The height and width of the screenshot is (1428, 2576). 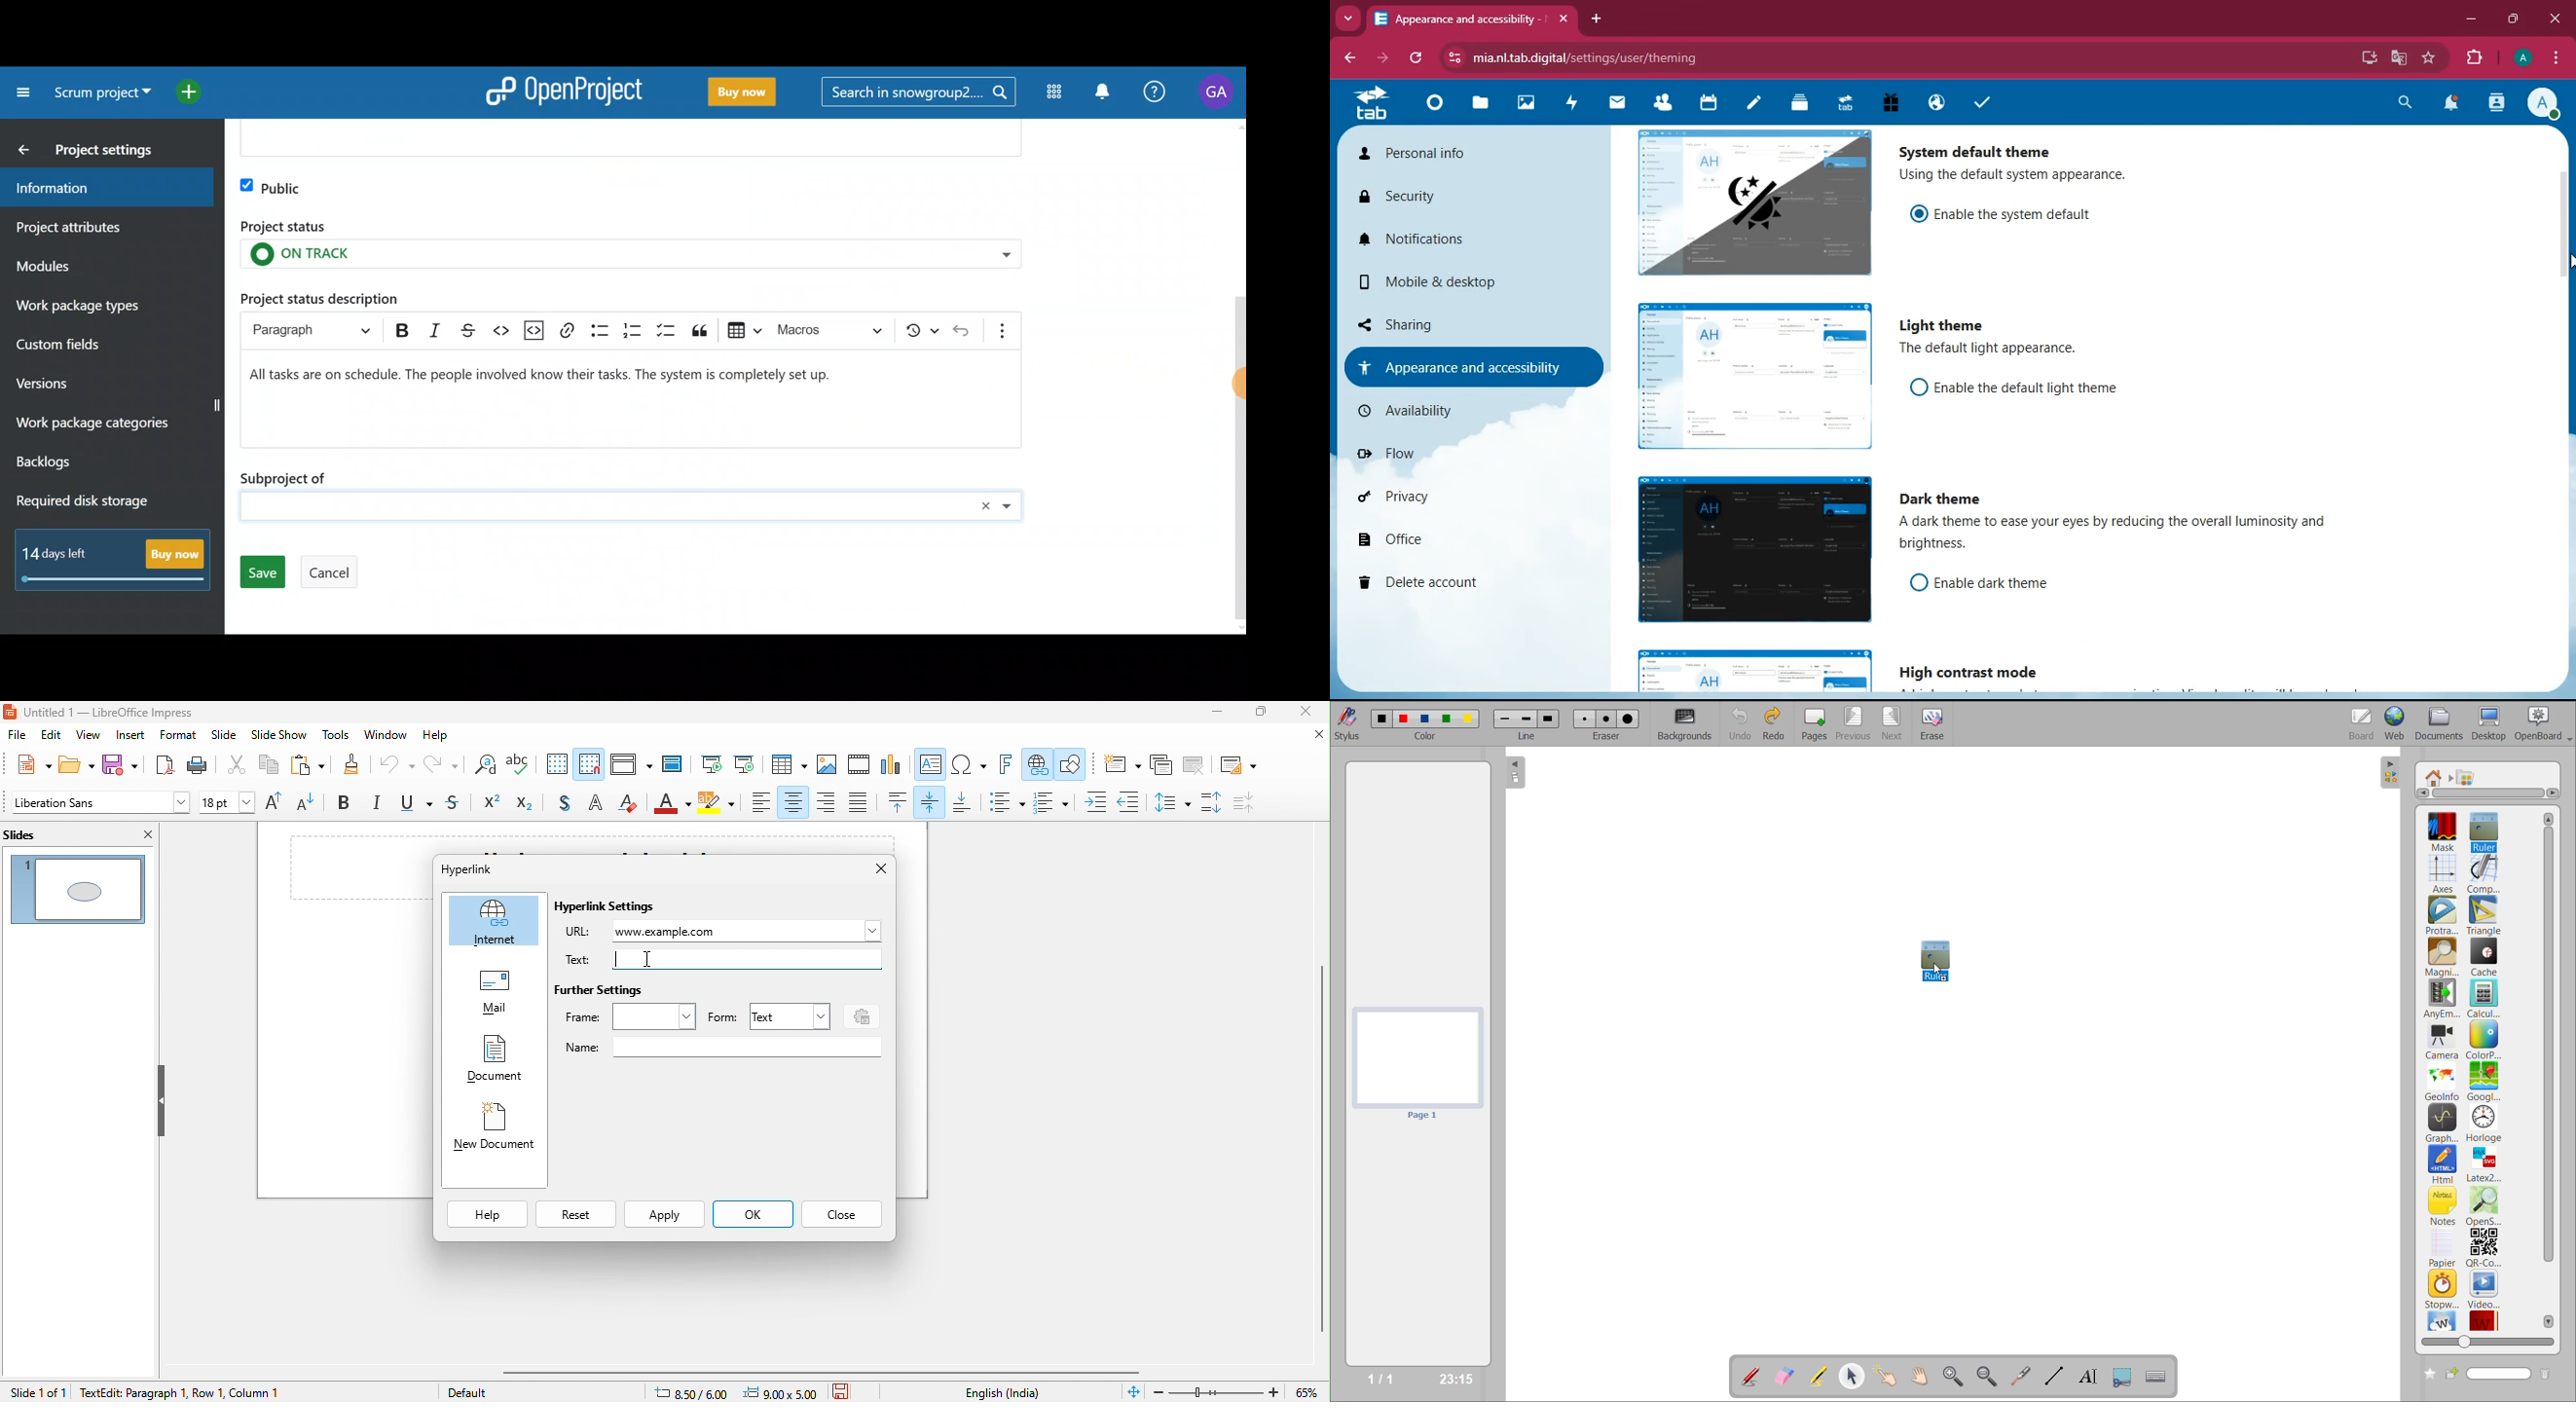 What do you see at coordinates (108, 502) in the screenshot?
I see `Required disk storage` at bounding box center [108, 502].